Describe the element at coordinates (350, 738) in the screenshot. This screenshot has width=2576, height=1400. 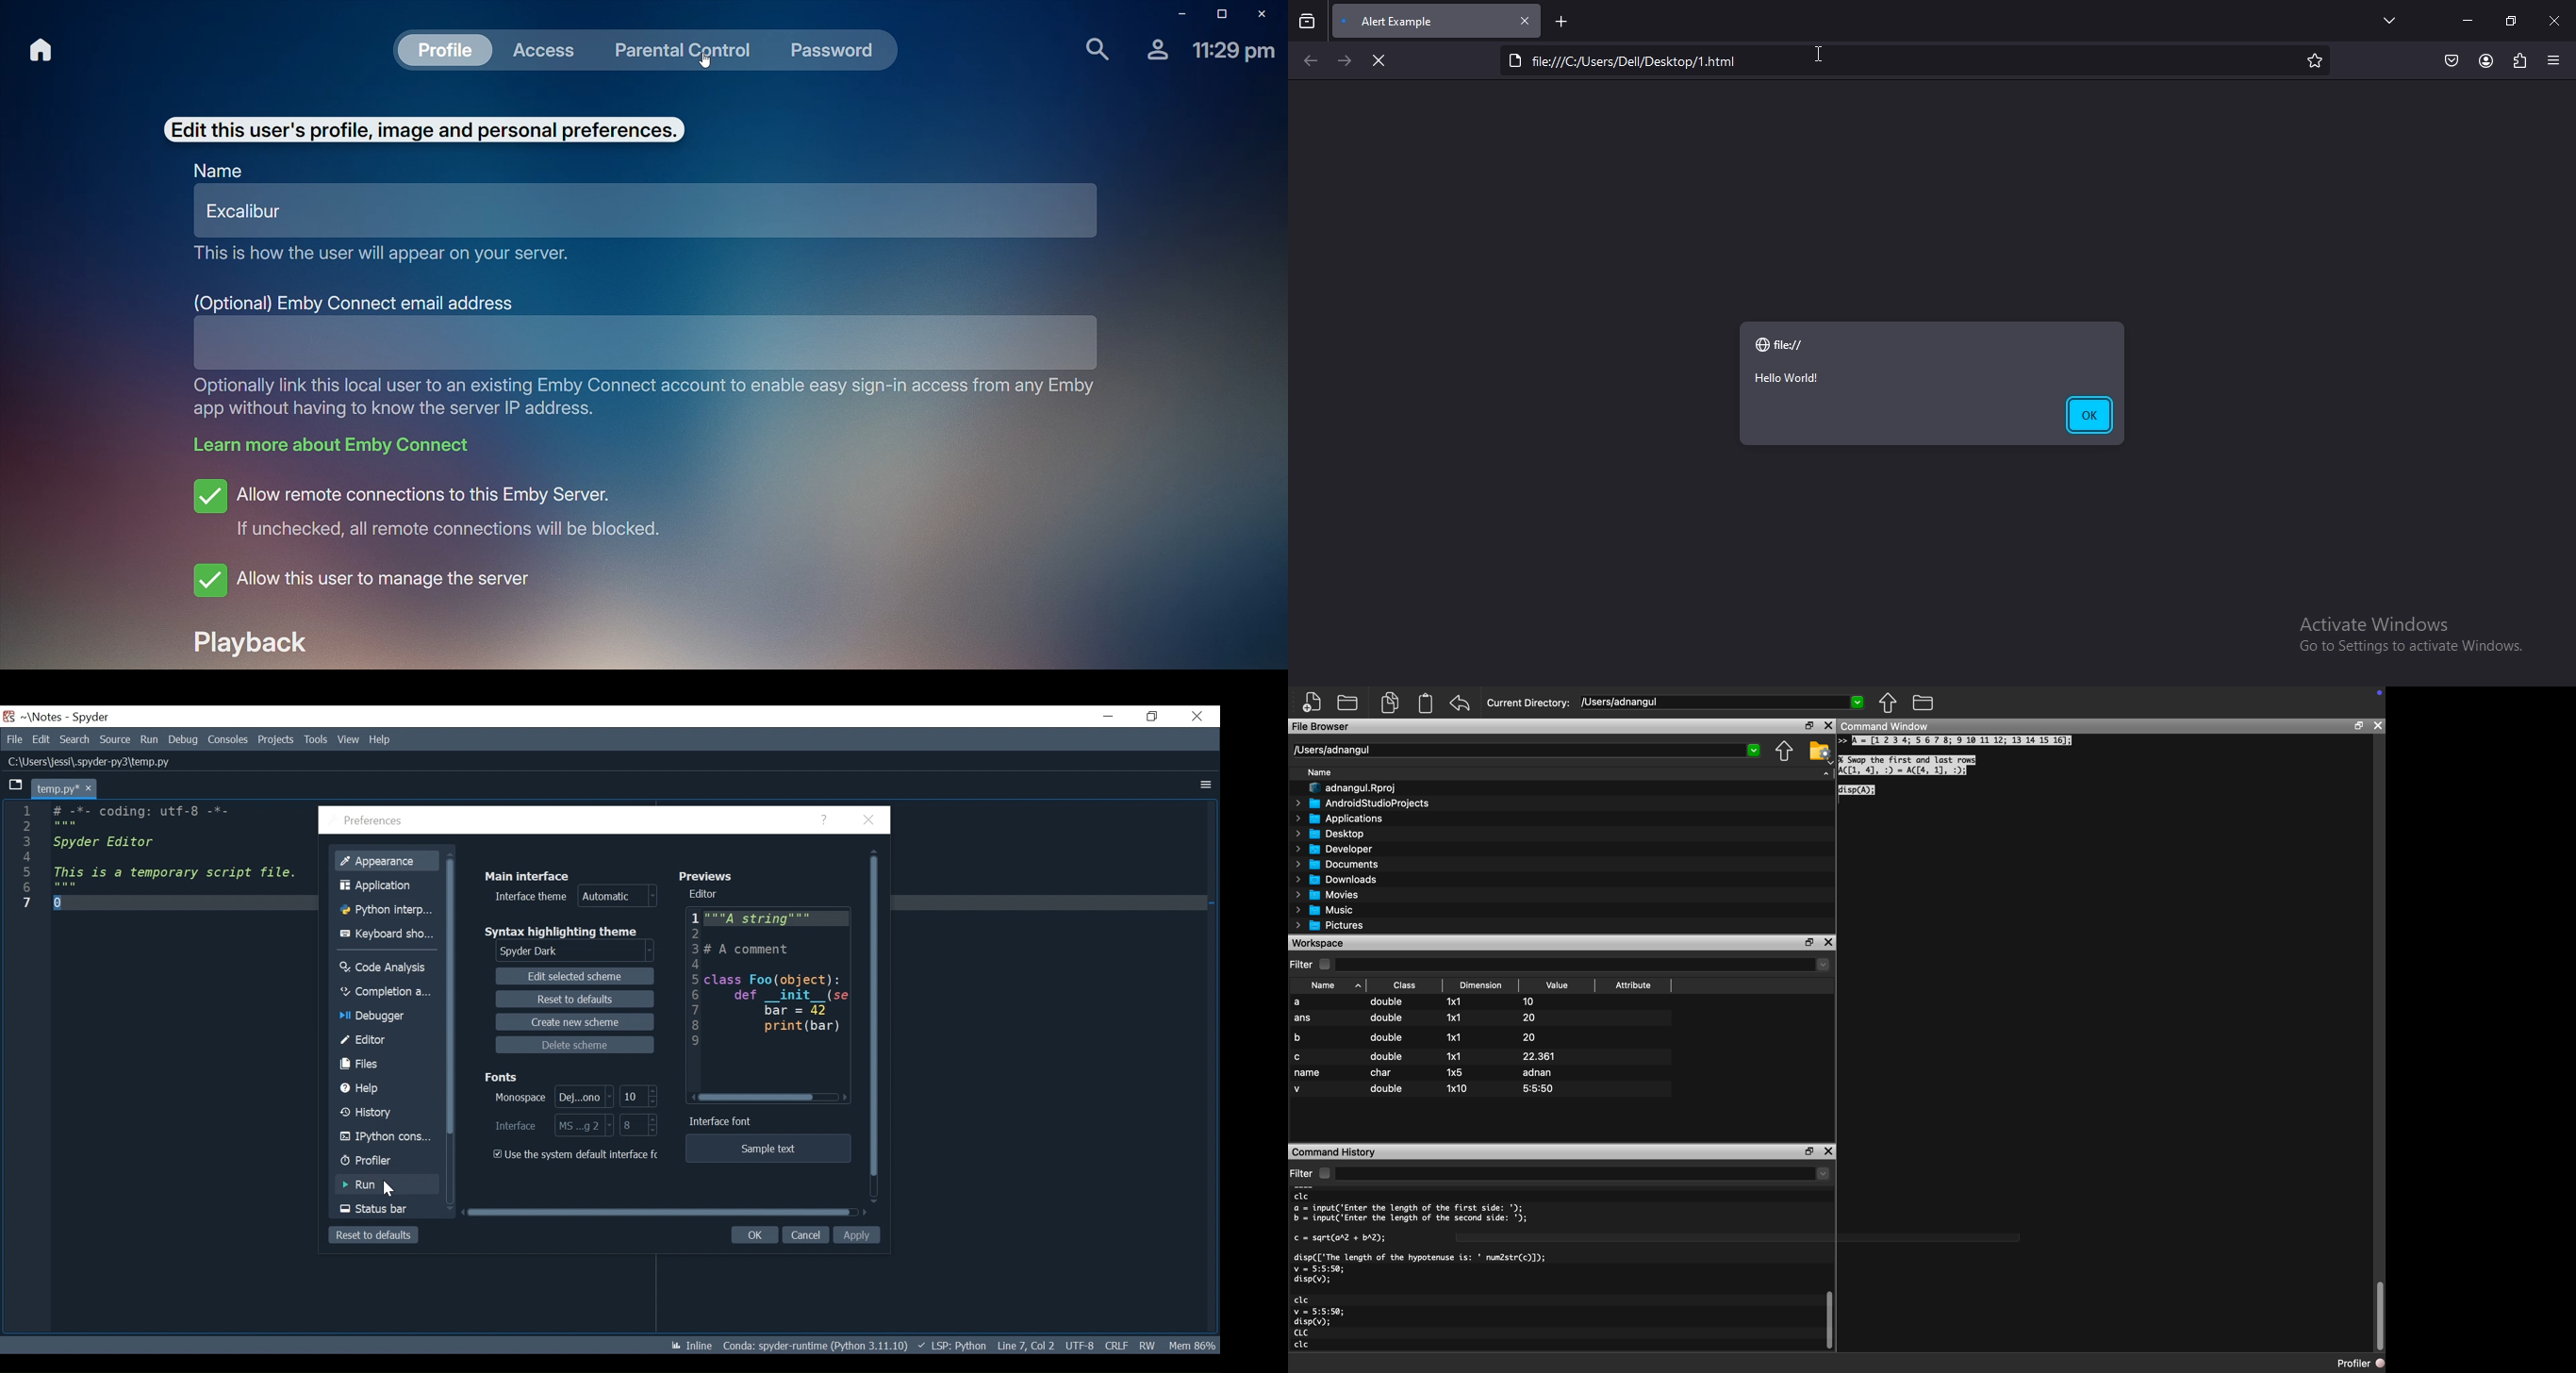
I see `View` at that location.